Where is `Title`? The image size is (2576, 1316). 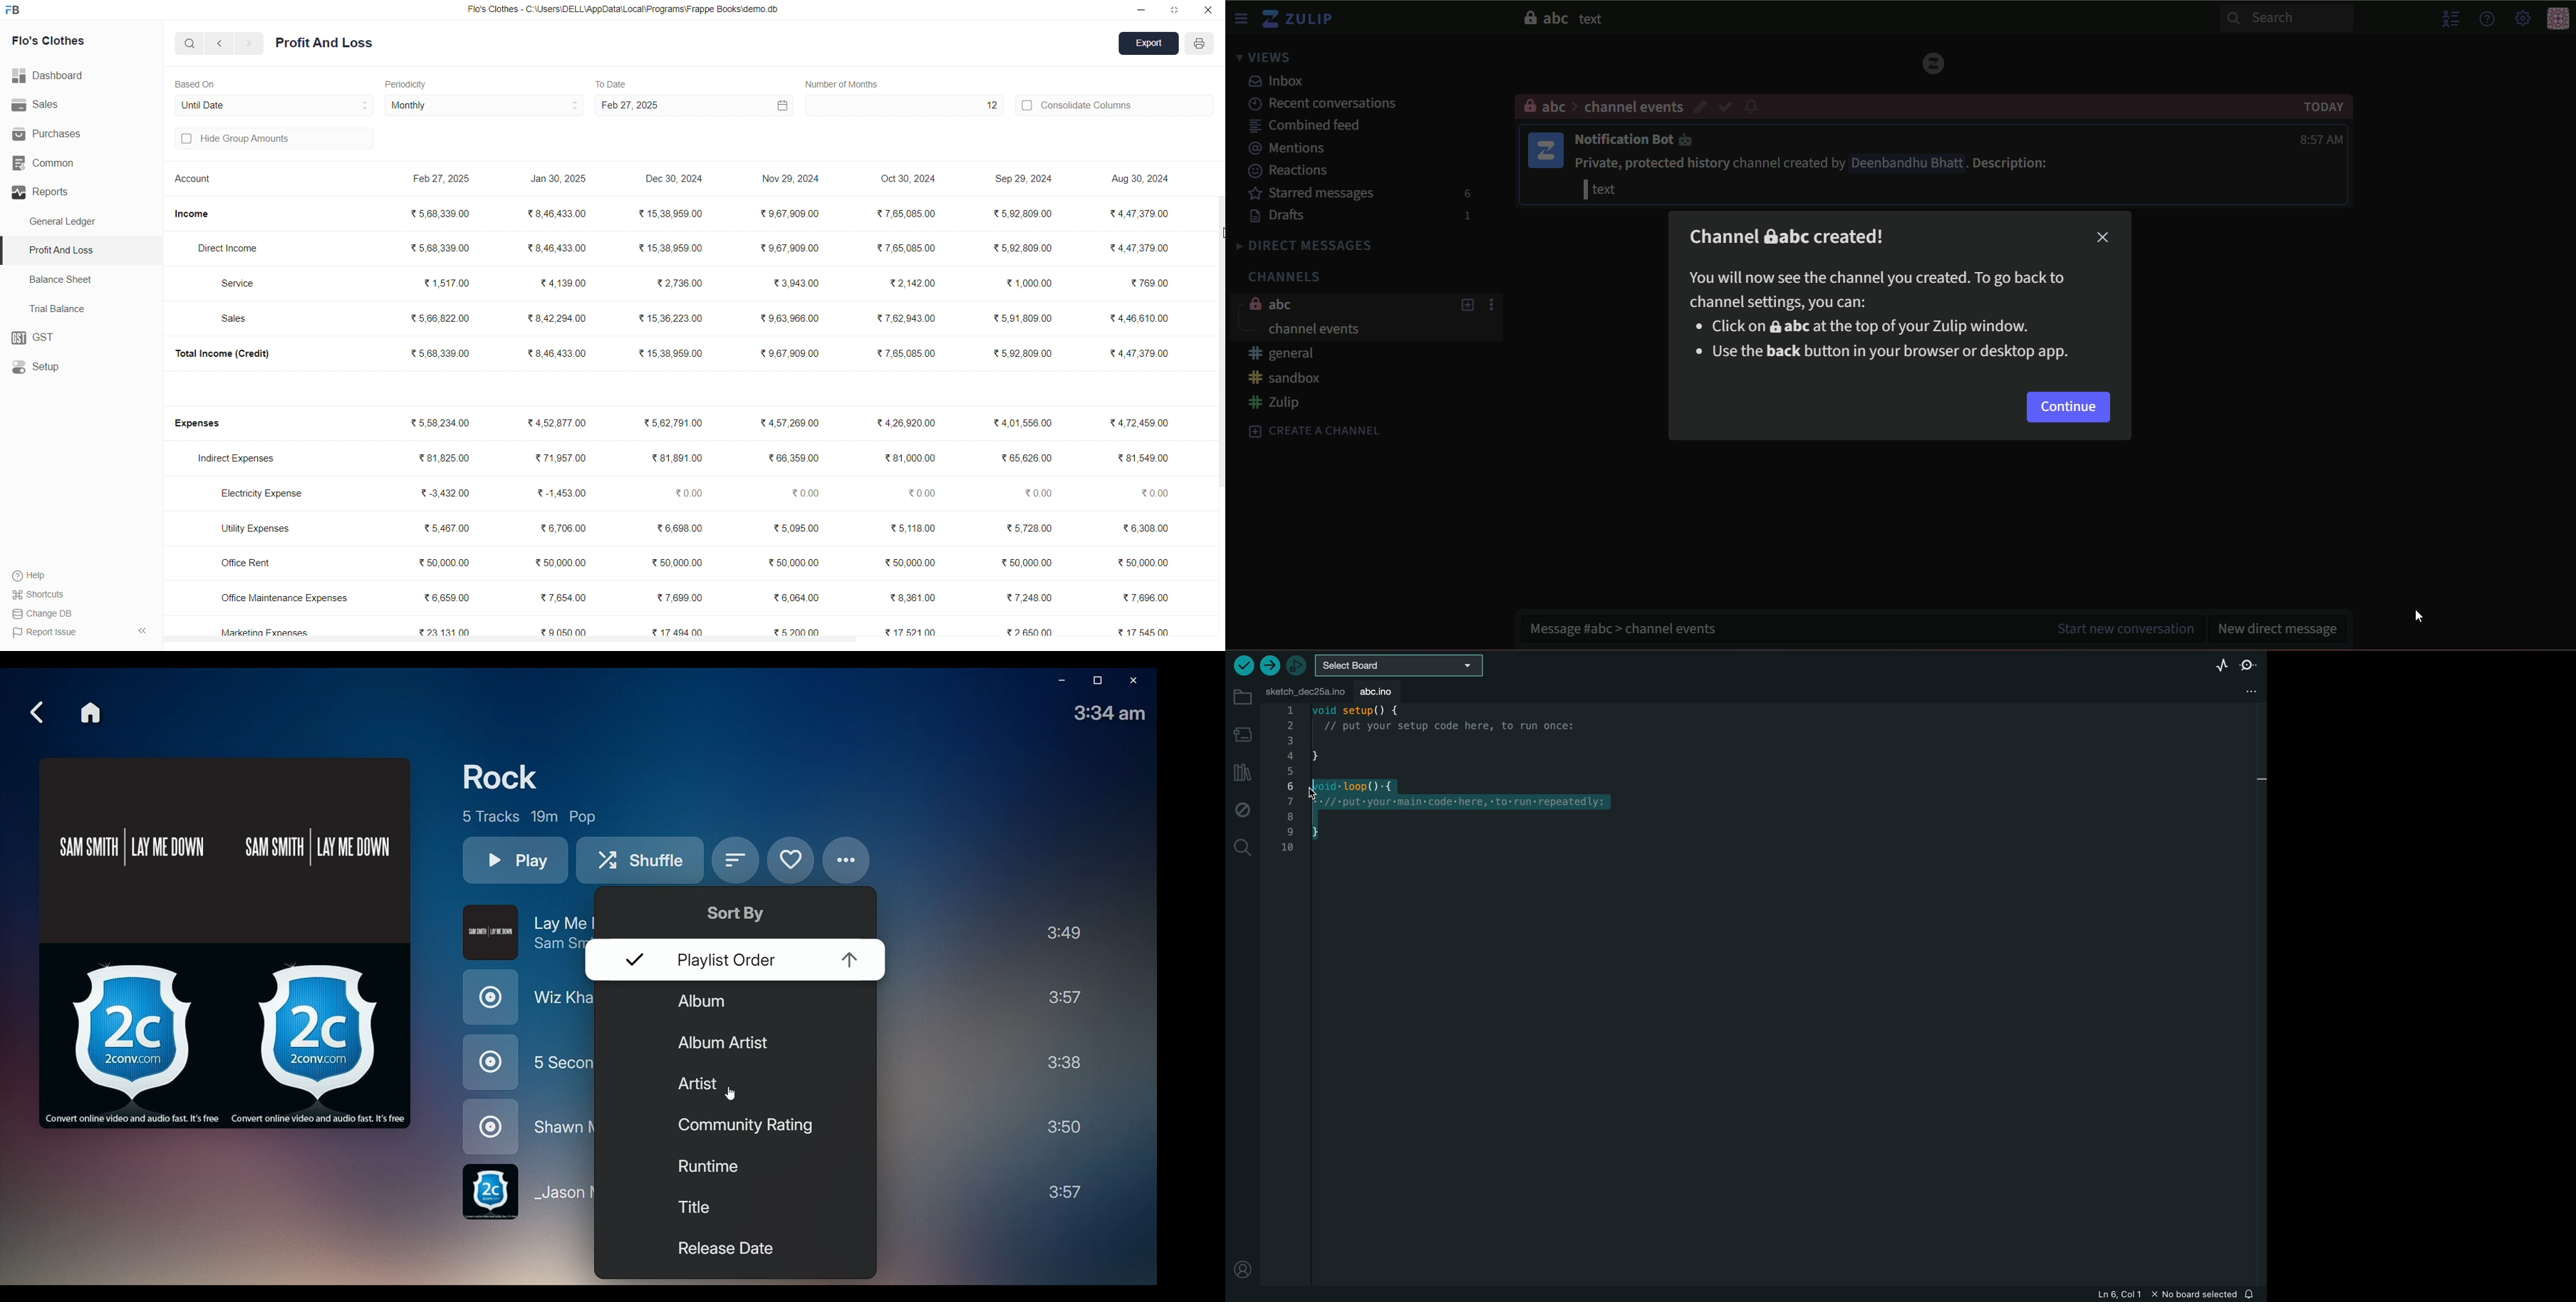
Title is located at coordinates (705, 1209).